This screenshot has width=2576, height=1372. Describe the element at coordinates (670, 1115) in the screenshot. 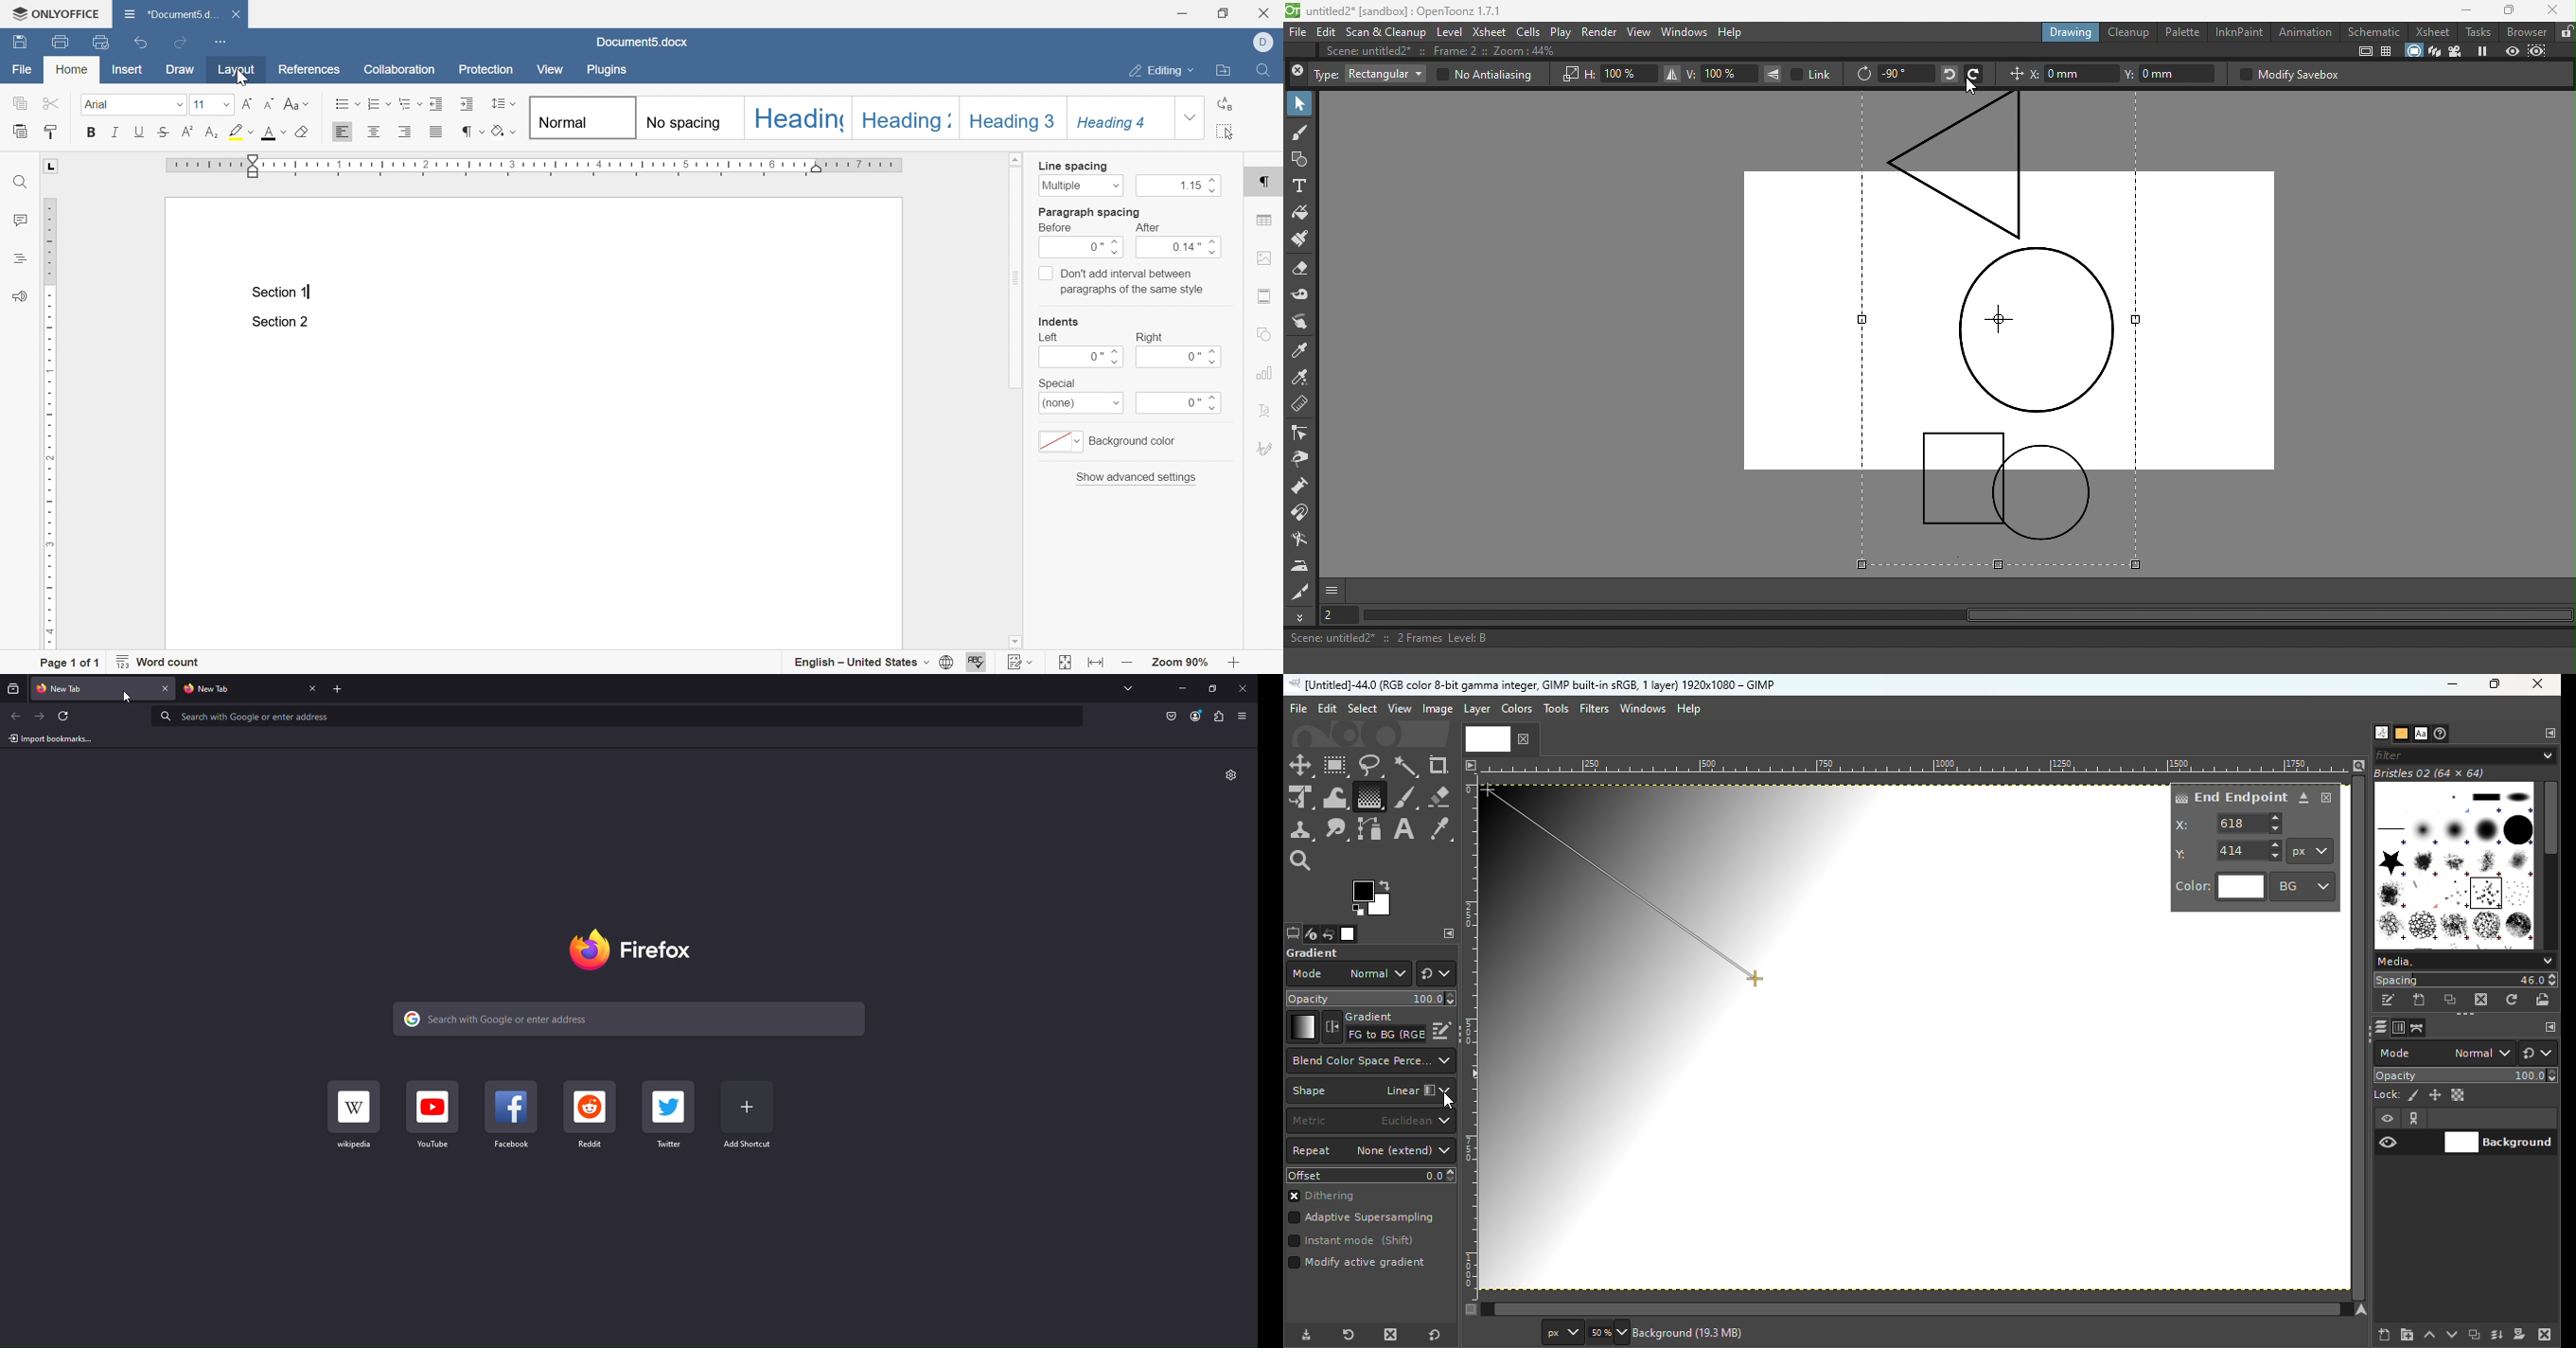

I see `Twitter Shortcut` at that location.